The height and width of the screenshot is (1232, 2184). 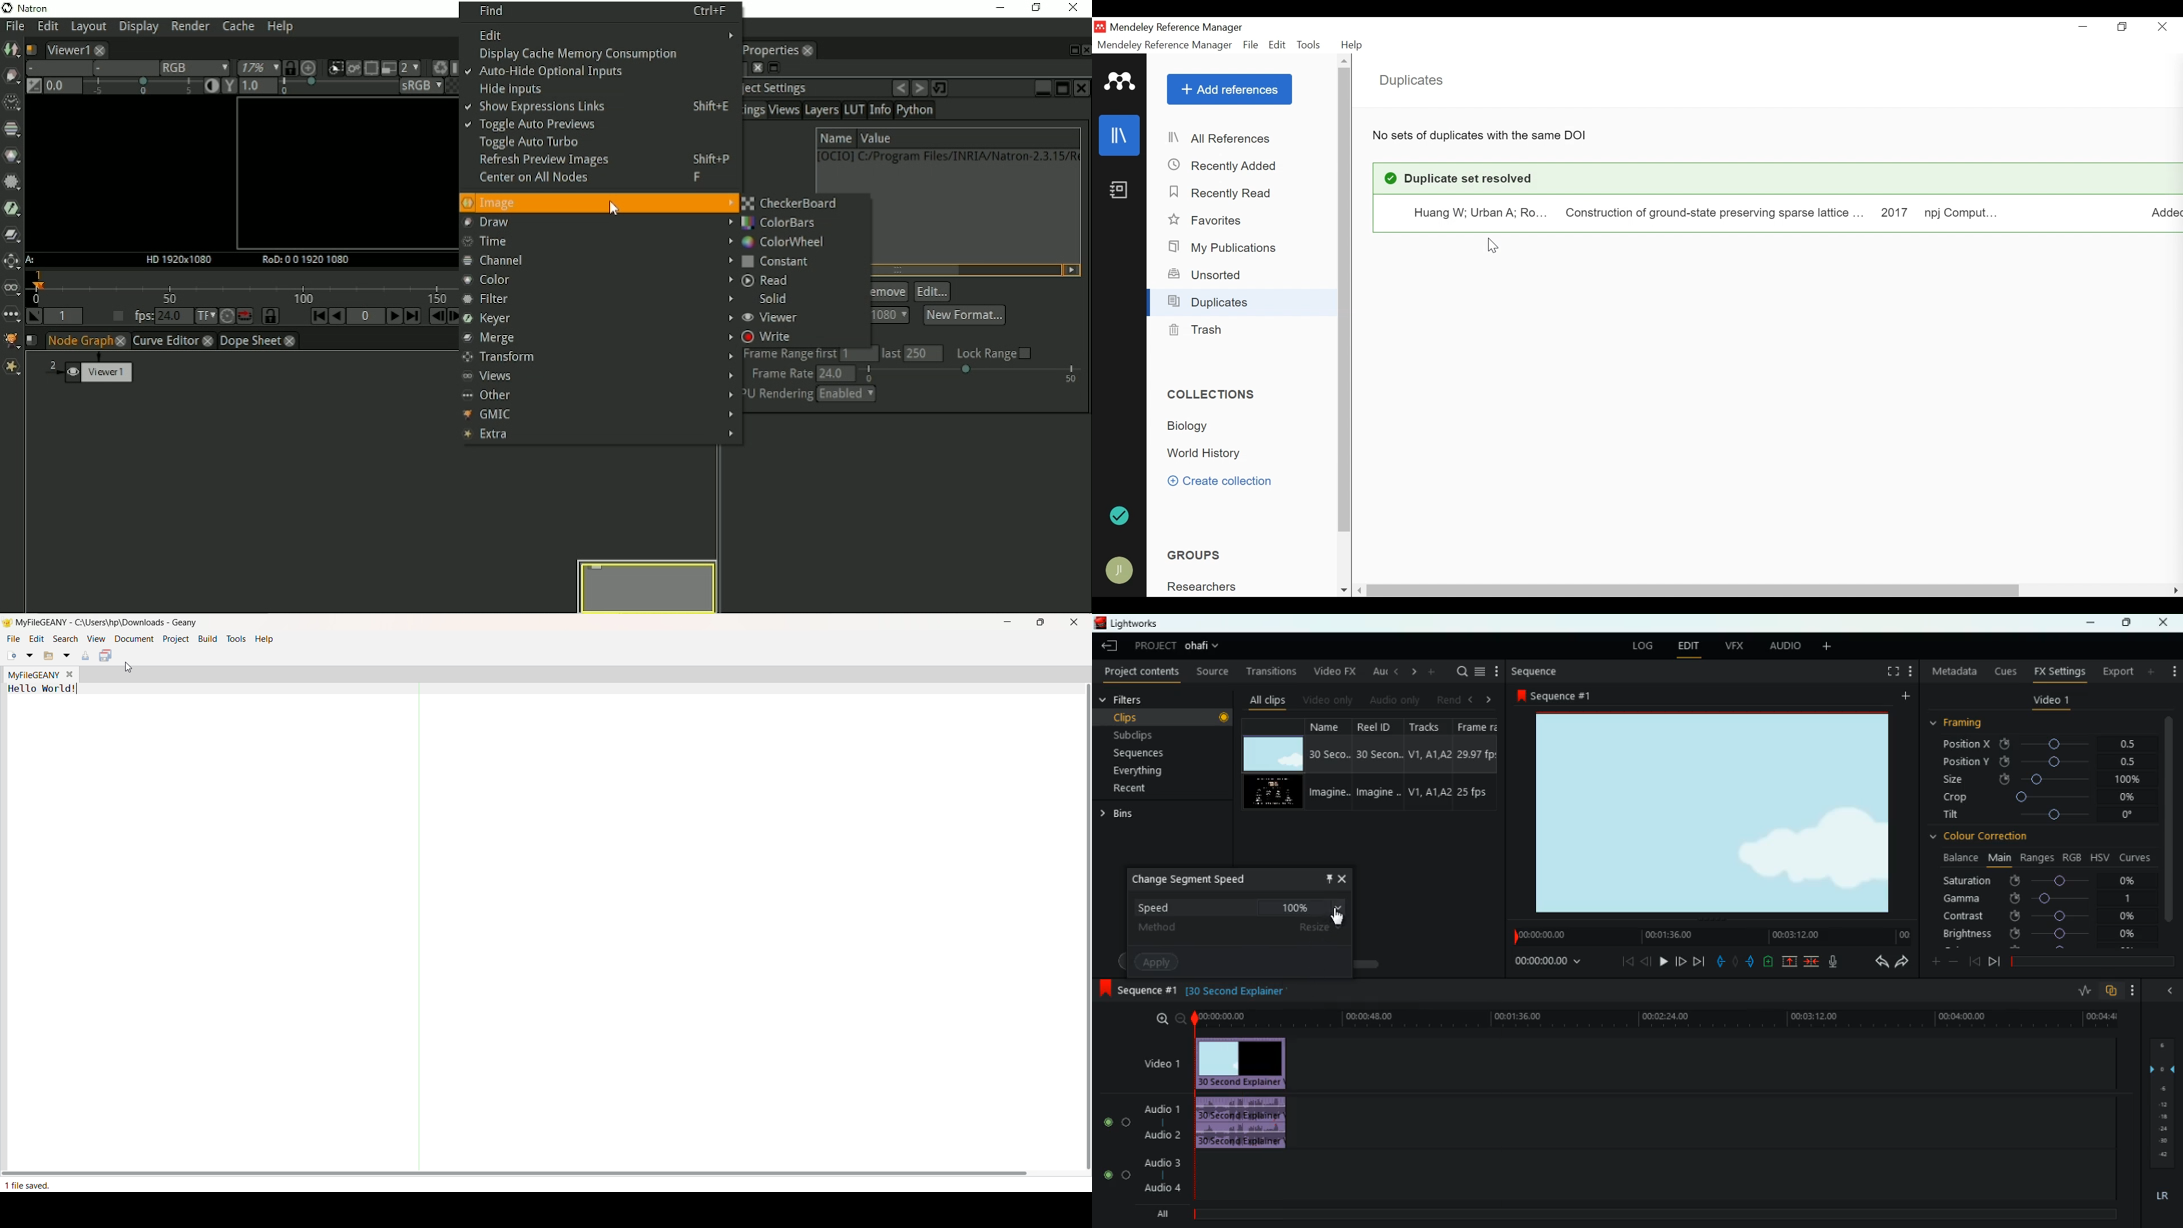 I want to click on video 1, so click(x=1164, y=1063).